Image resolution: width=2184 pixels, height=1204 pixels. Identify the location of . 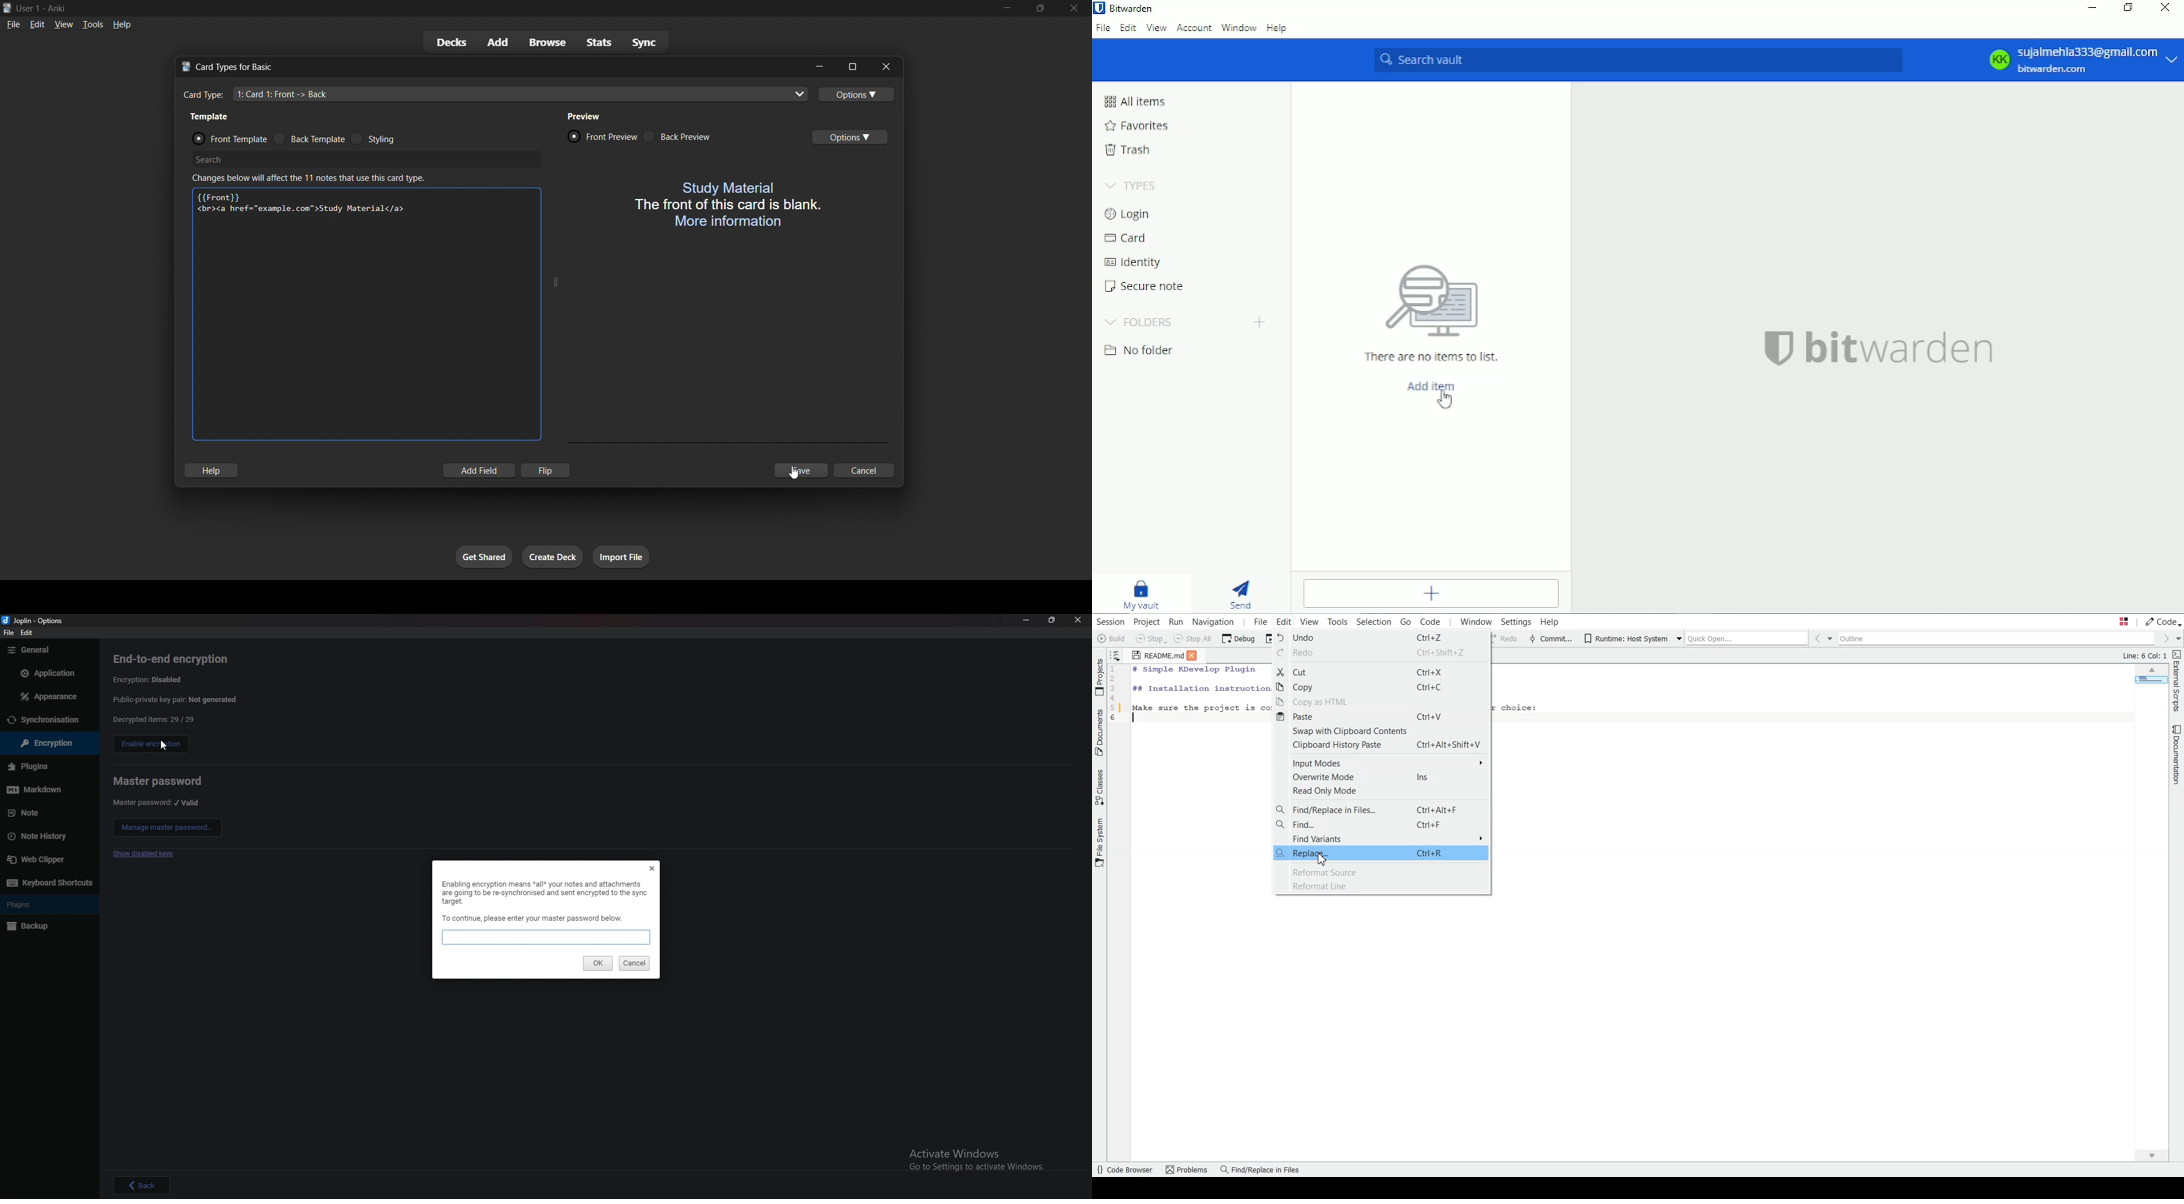
(36, 620).